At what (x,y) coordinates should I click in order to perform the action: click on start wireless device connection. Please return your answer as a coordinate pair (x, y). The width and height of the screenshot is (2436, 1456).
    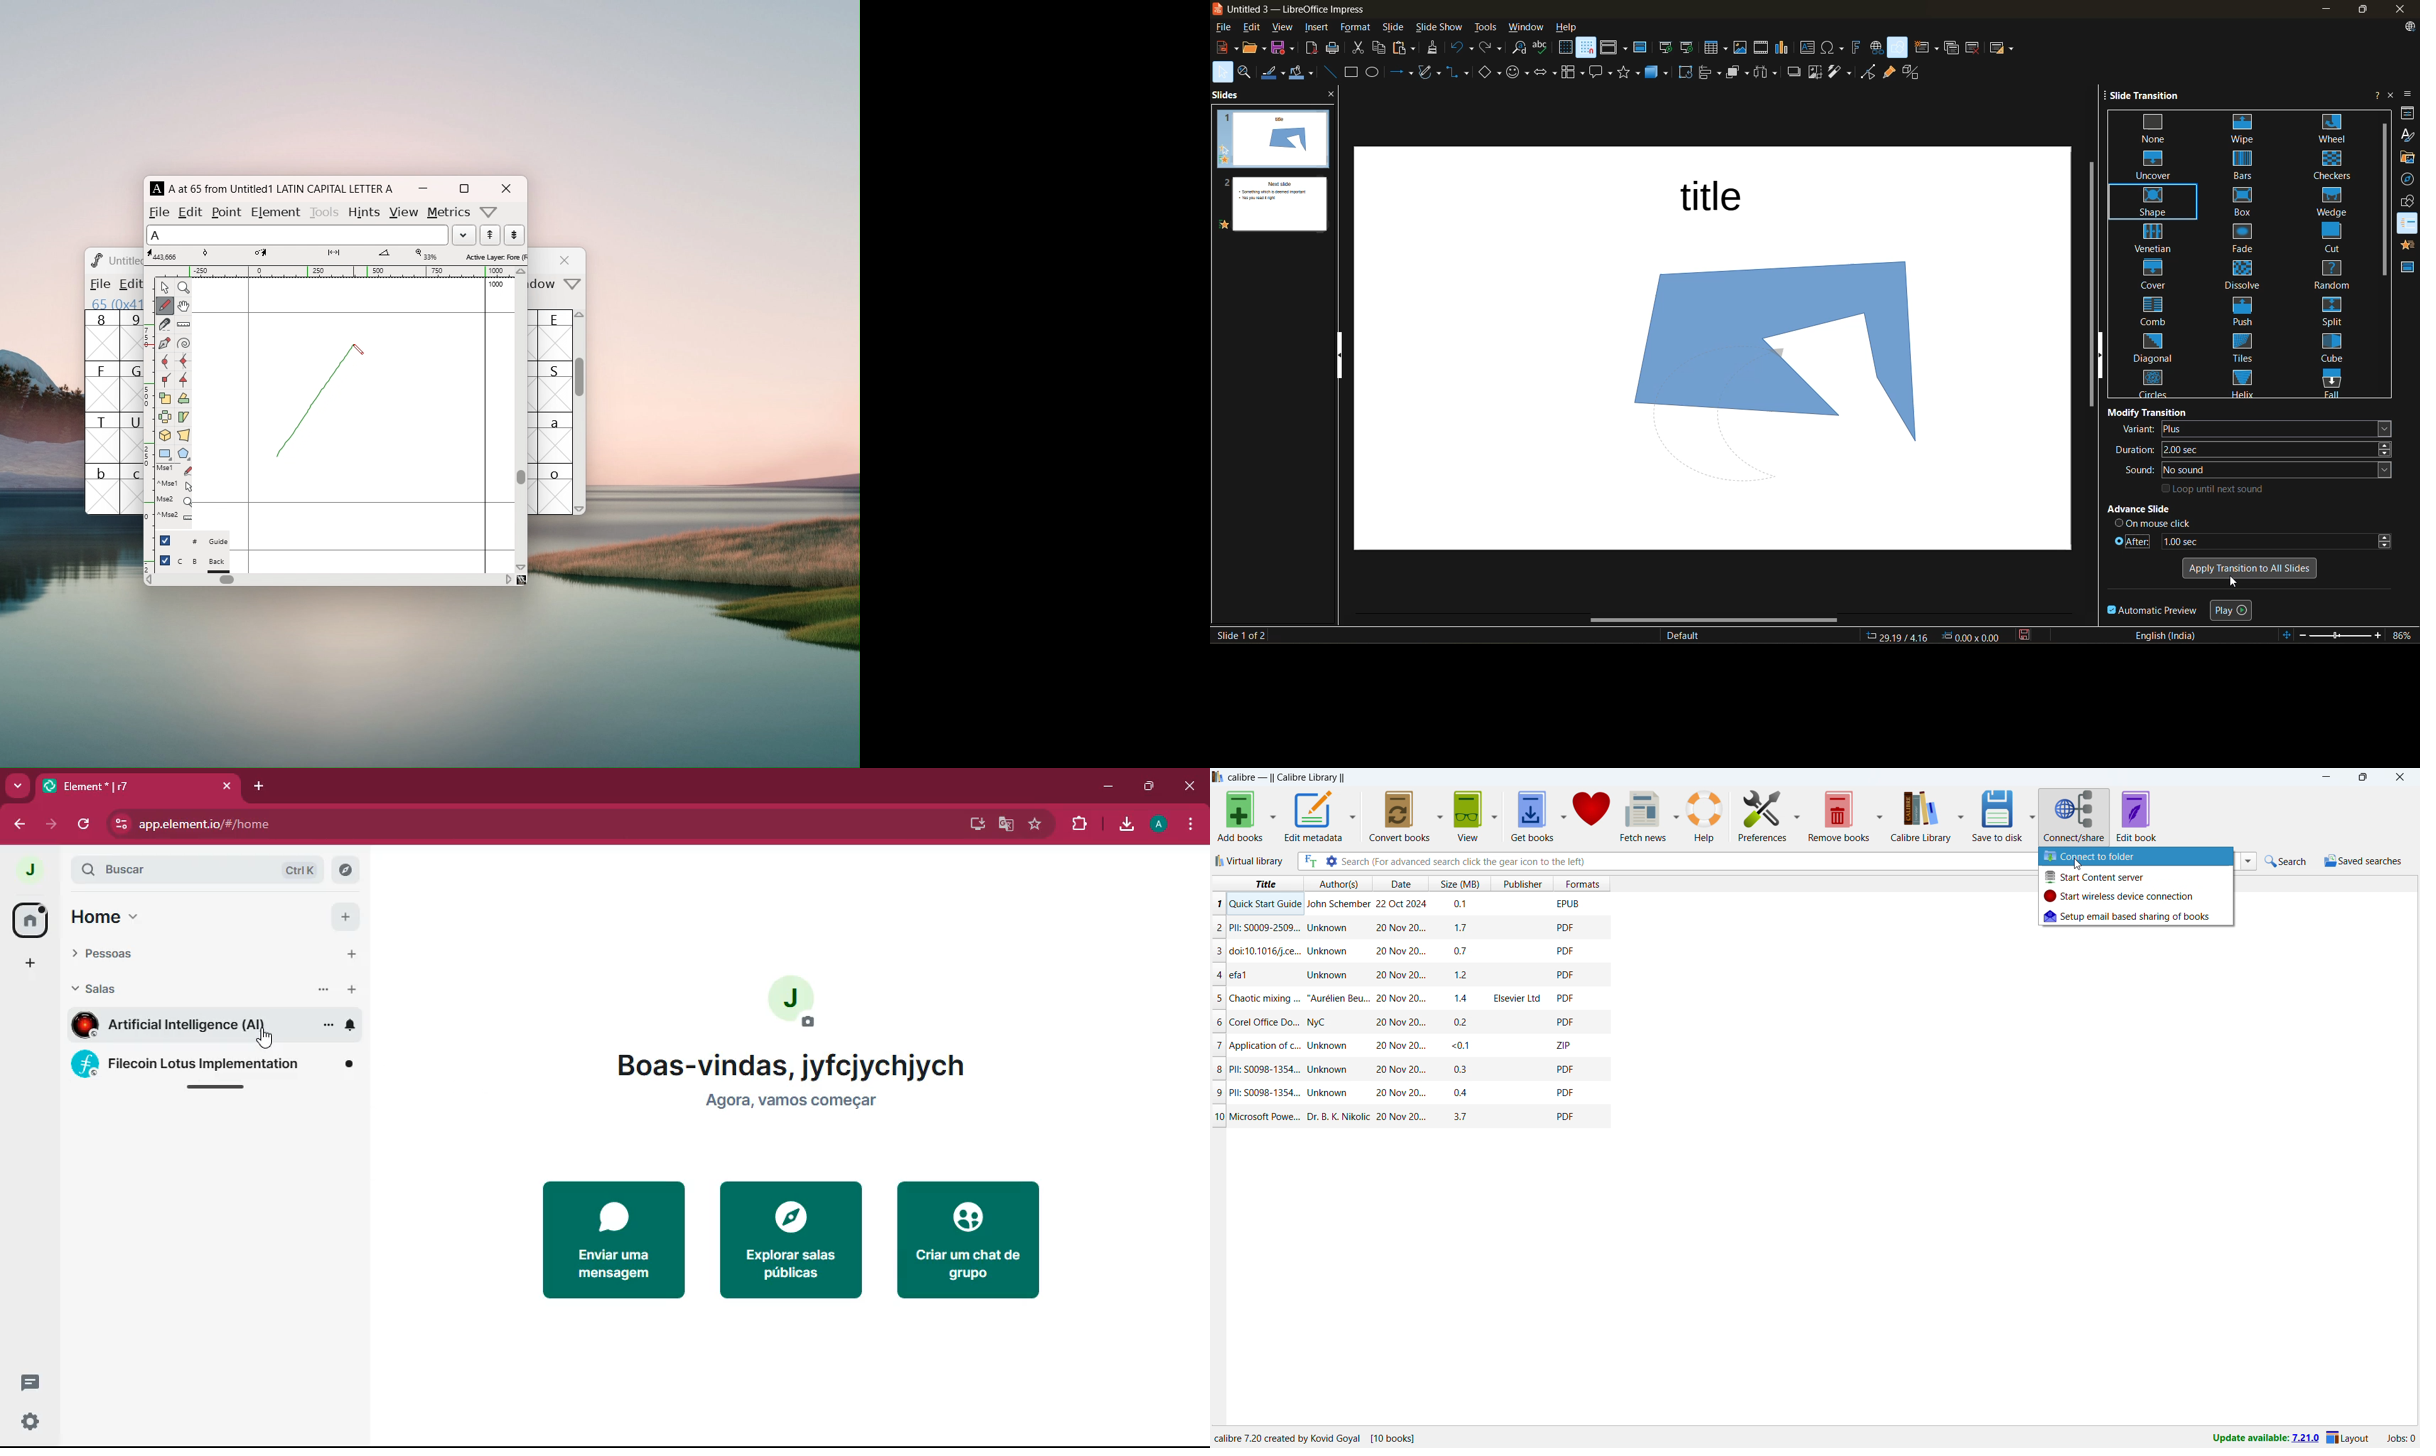
    Looking at the image, I should click on (2135, 897).